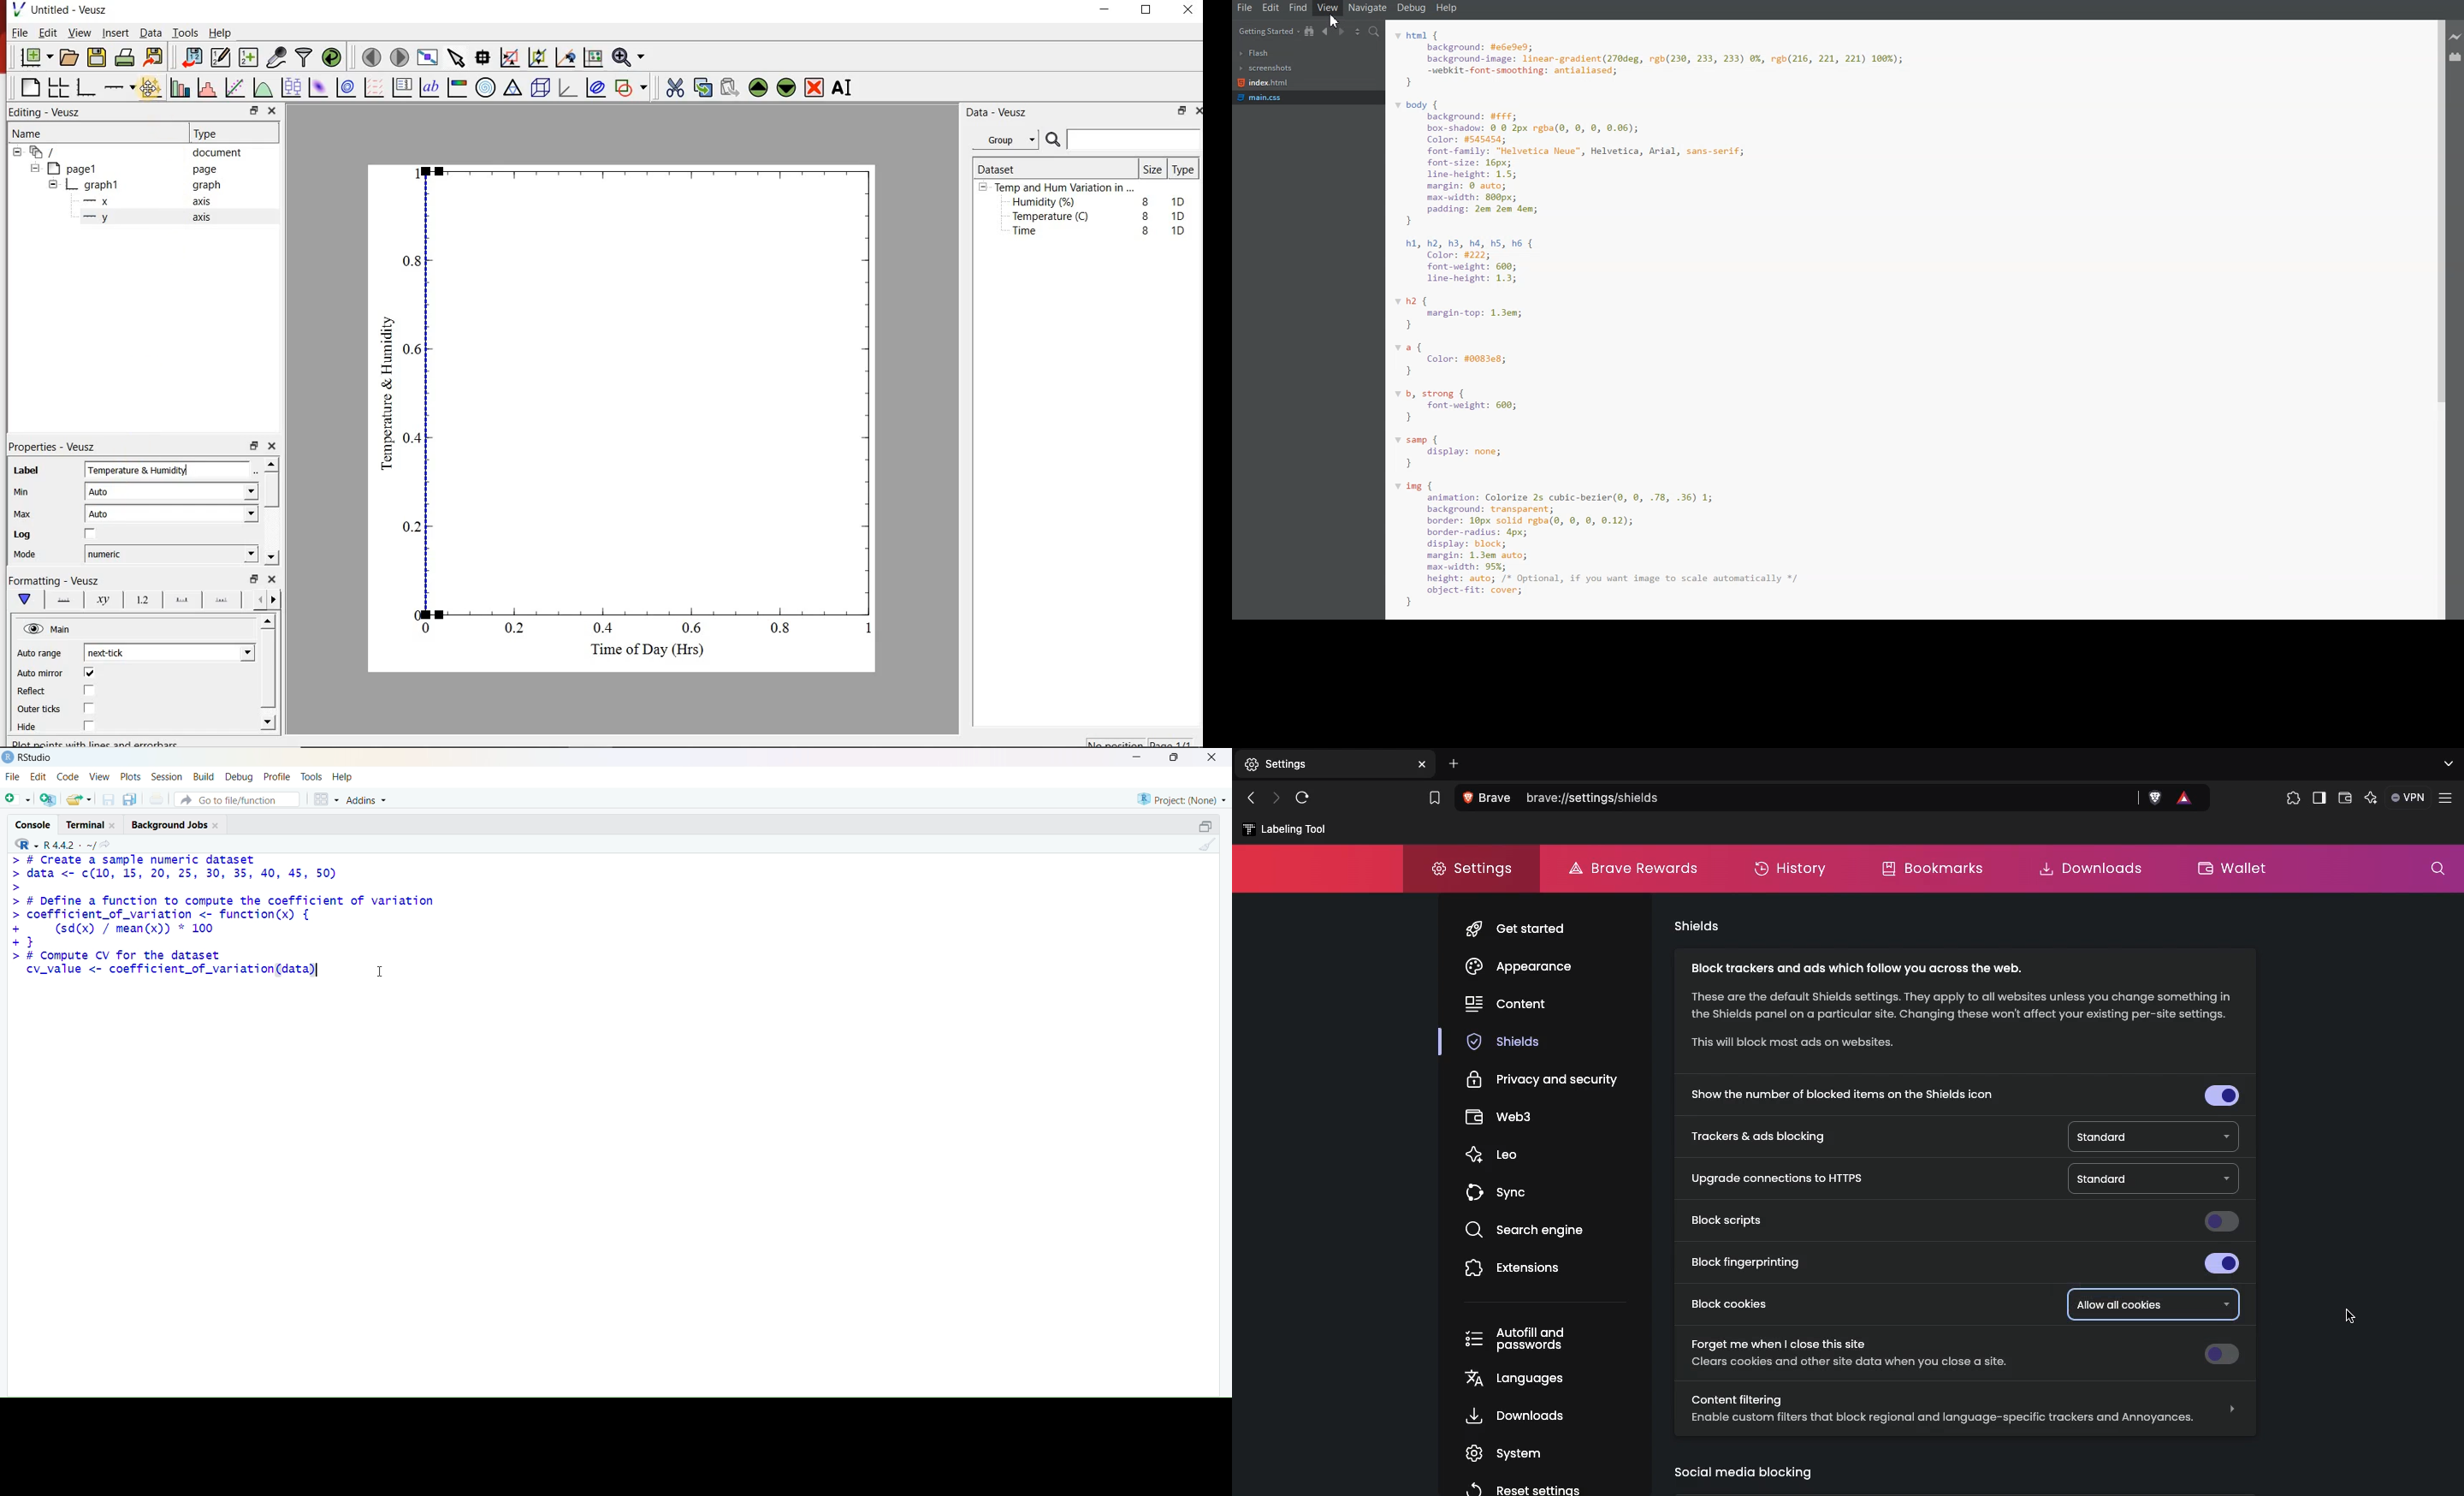 This screenshot has height=1512, width=2464. What do you see at coordinates (1033, 234) in the screenshot?
I see `Time` at bounding box center [1033, 234].